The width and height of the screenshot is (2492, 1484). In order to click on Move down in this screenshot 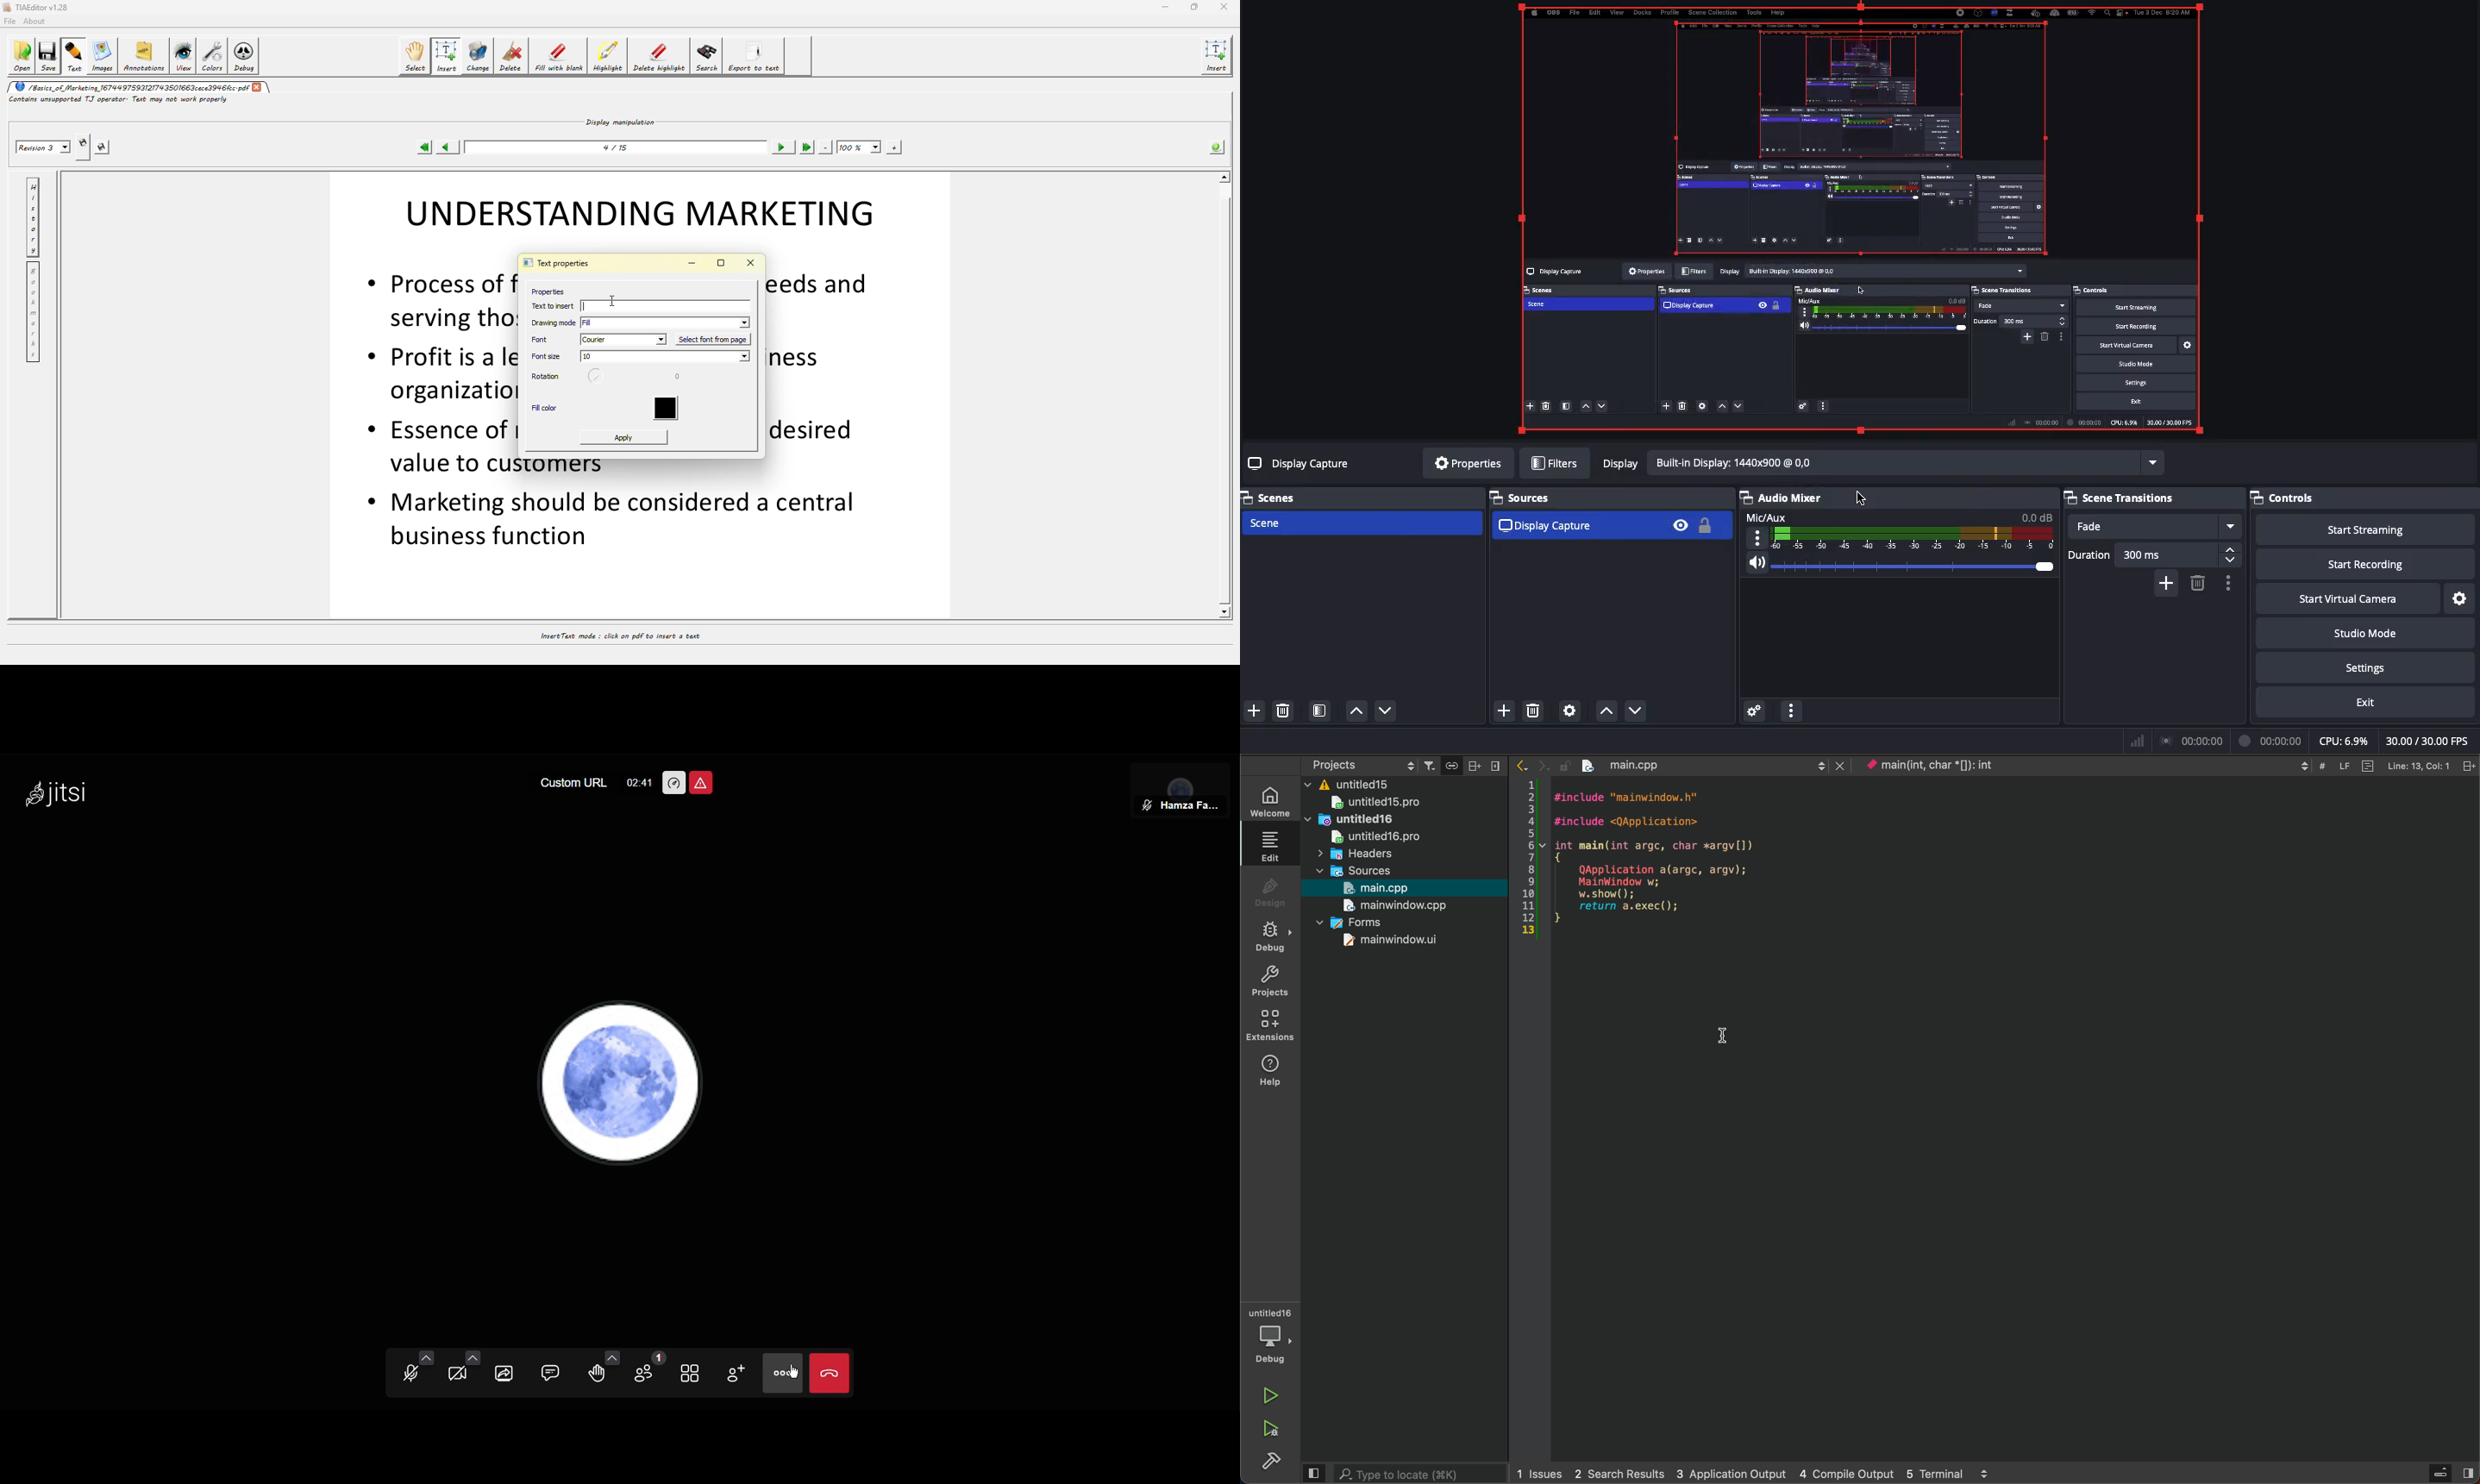, I will do `click(1385, 712)`.